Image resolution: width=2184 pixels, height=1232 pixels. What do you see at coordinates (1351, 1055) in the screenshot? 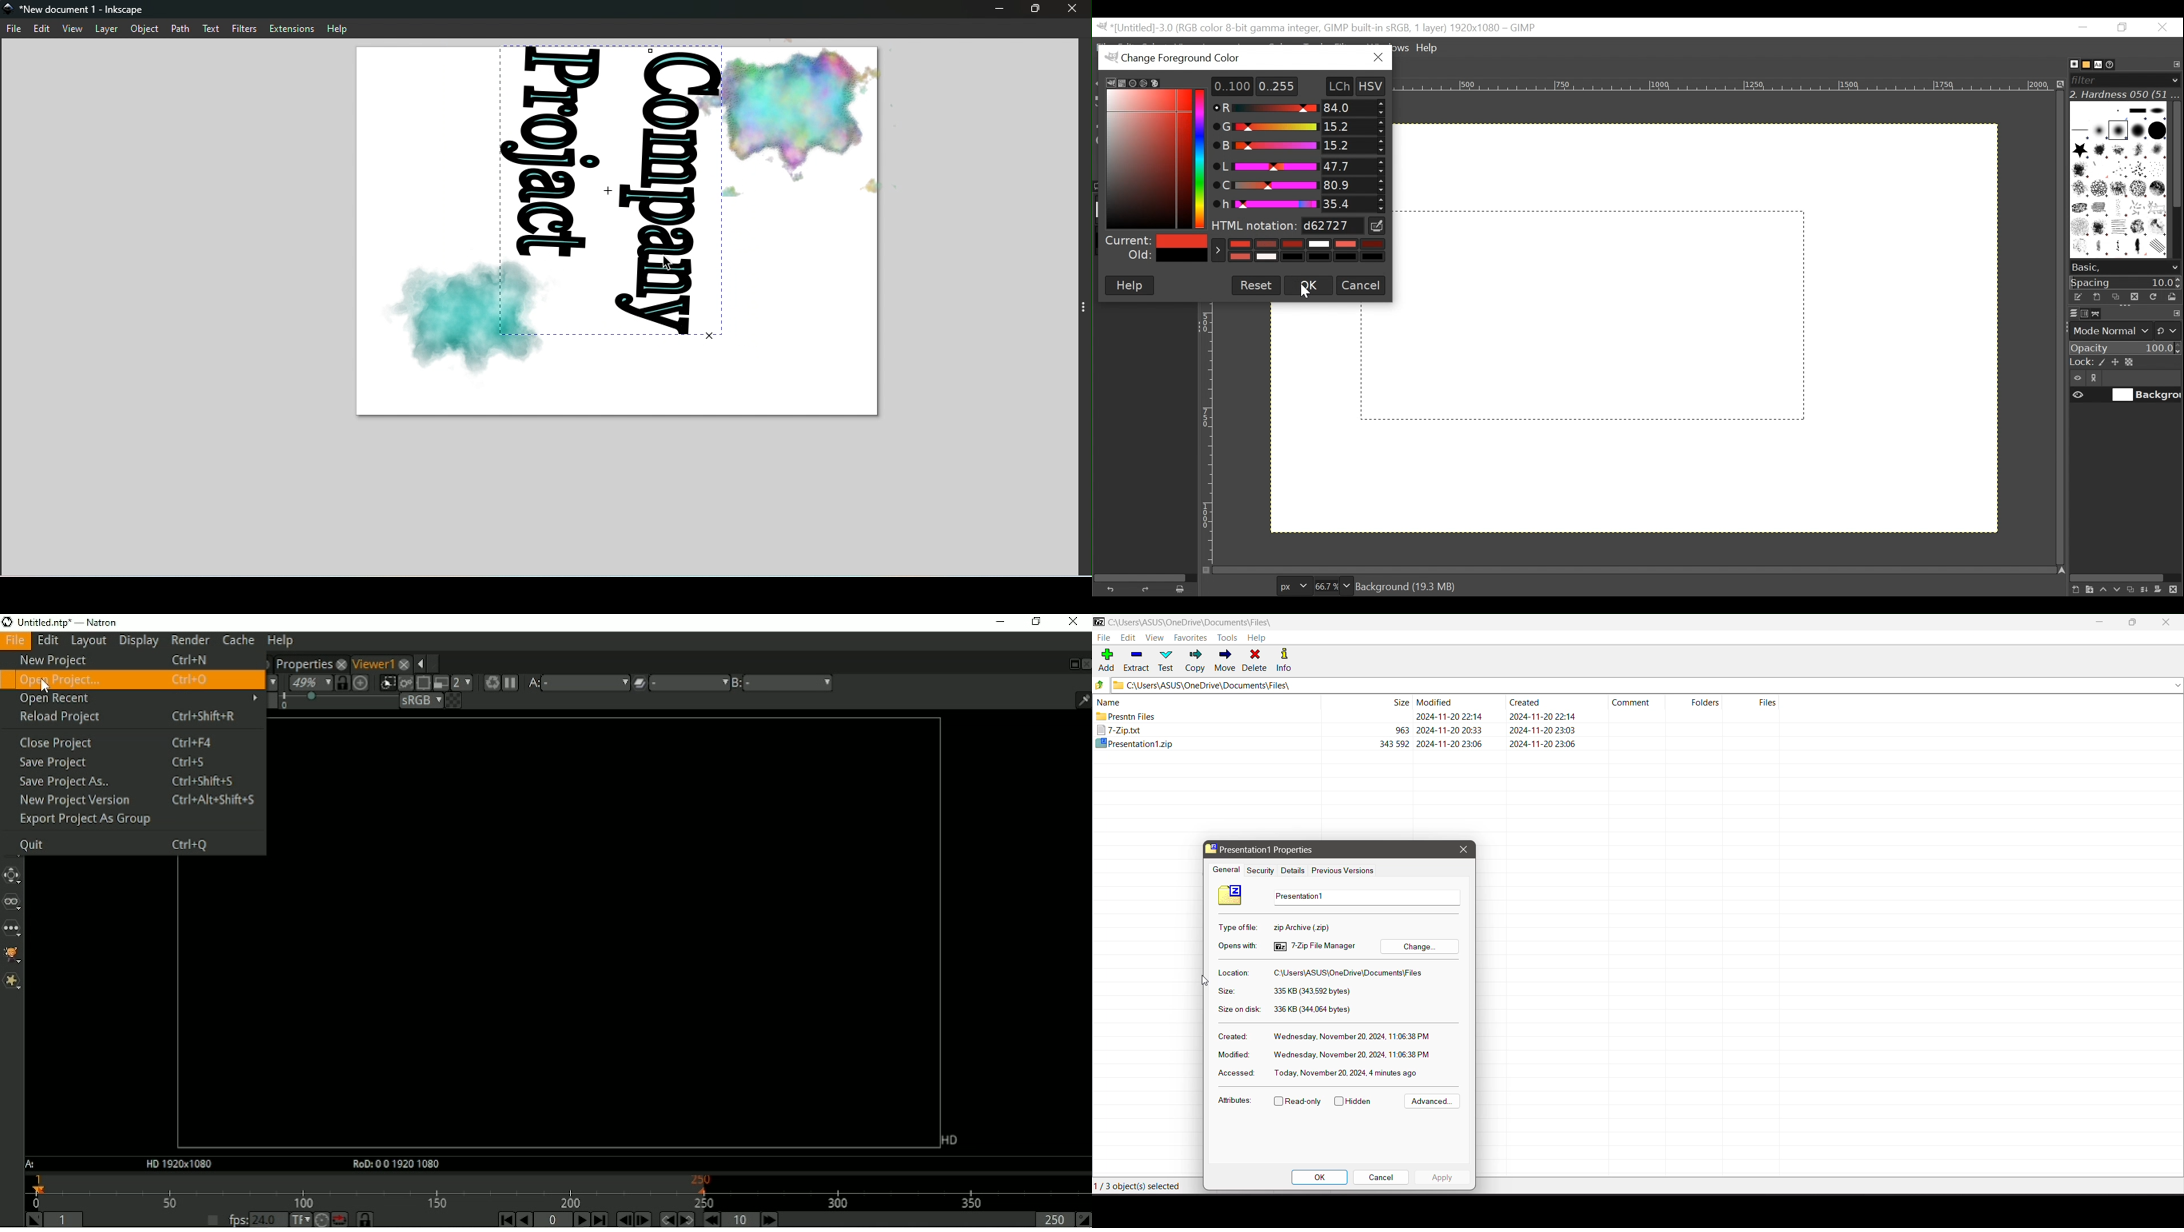
I see `Modified Day, Date, Year and time` at bounding box center [1351, 1055].